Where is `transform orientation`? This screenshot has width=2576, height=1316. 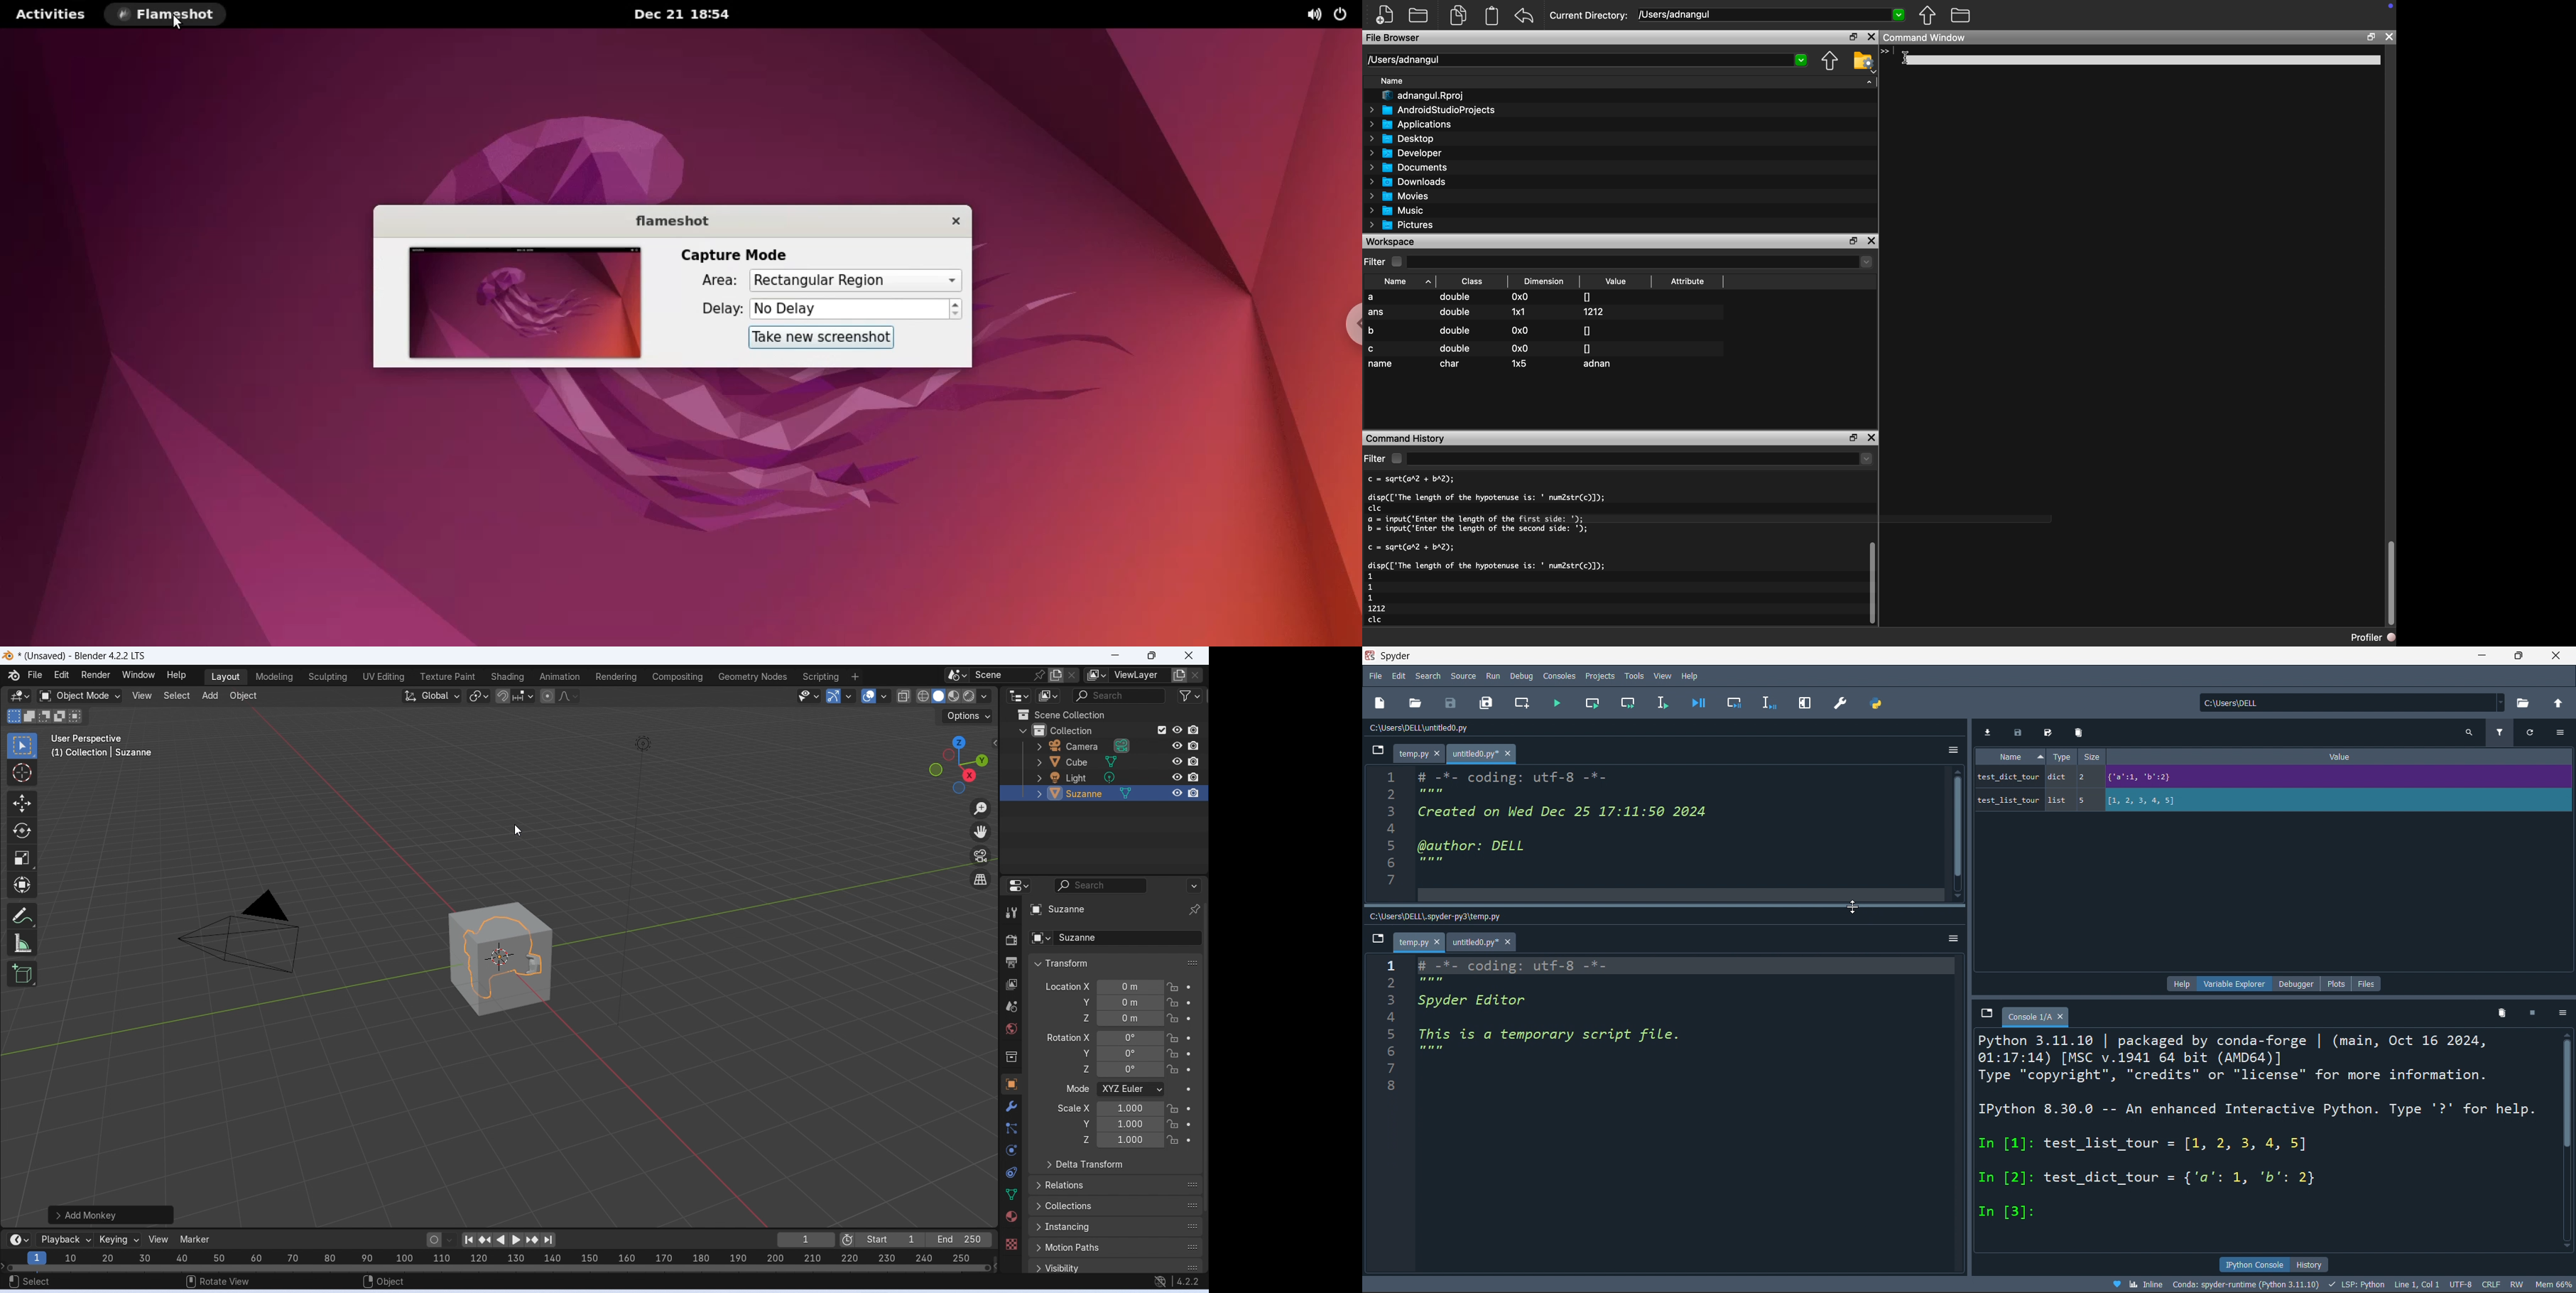 transform orientation is located at coordinates (432, 696).